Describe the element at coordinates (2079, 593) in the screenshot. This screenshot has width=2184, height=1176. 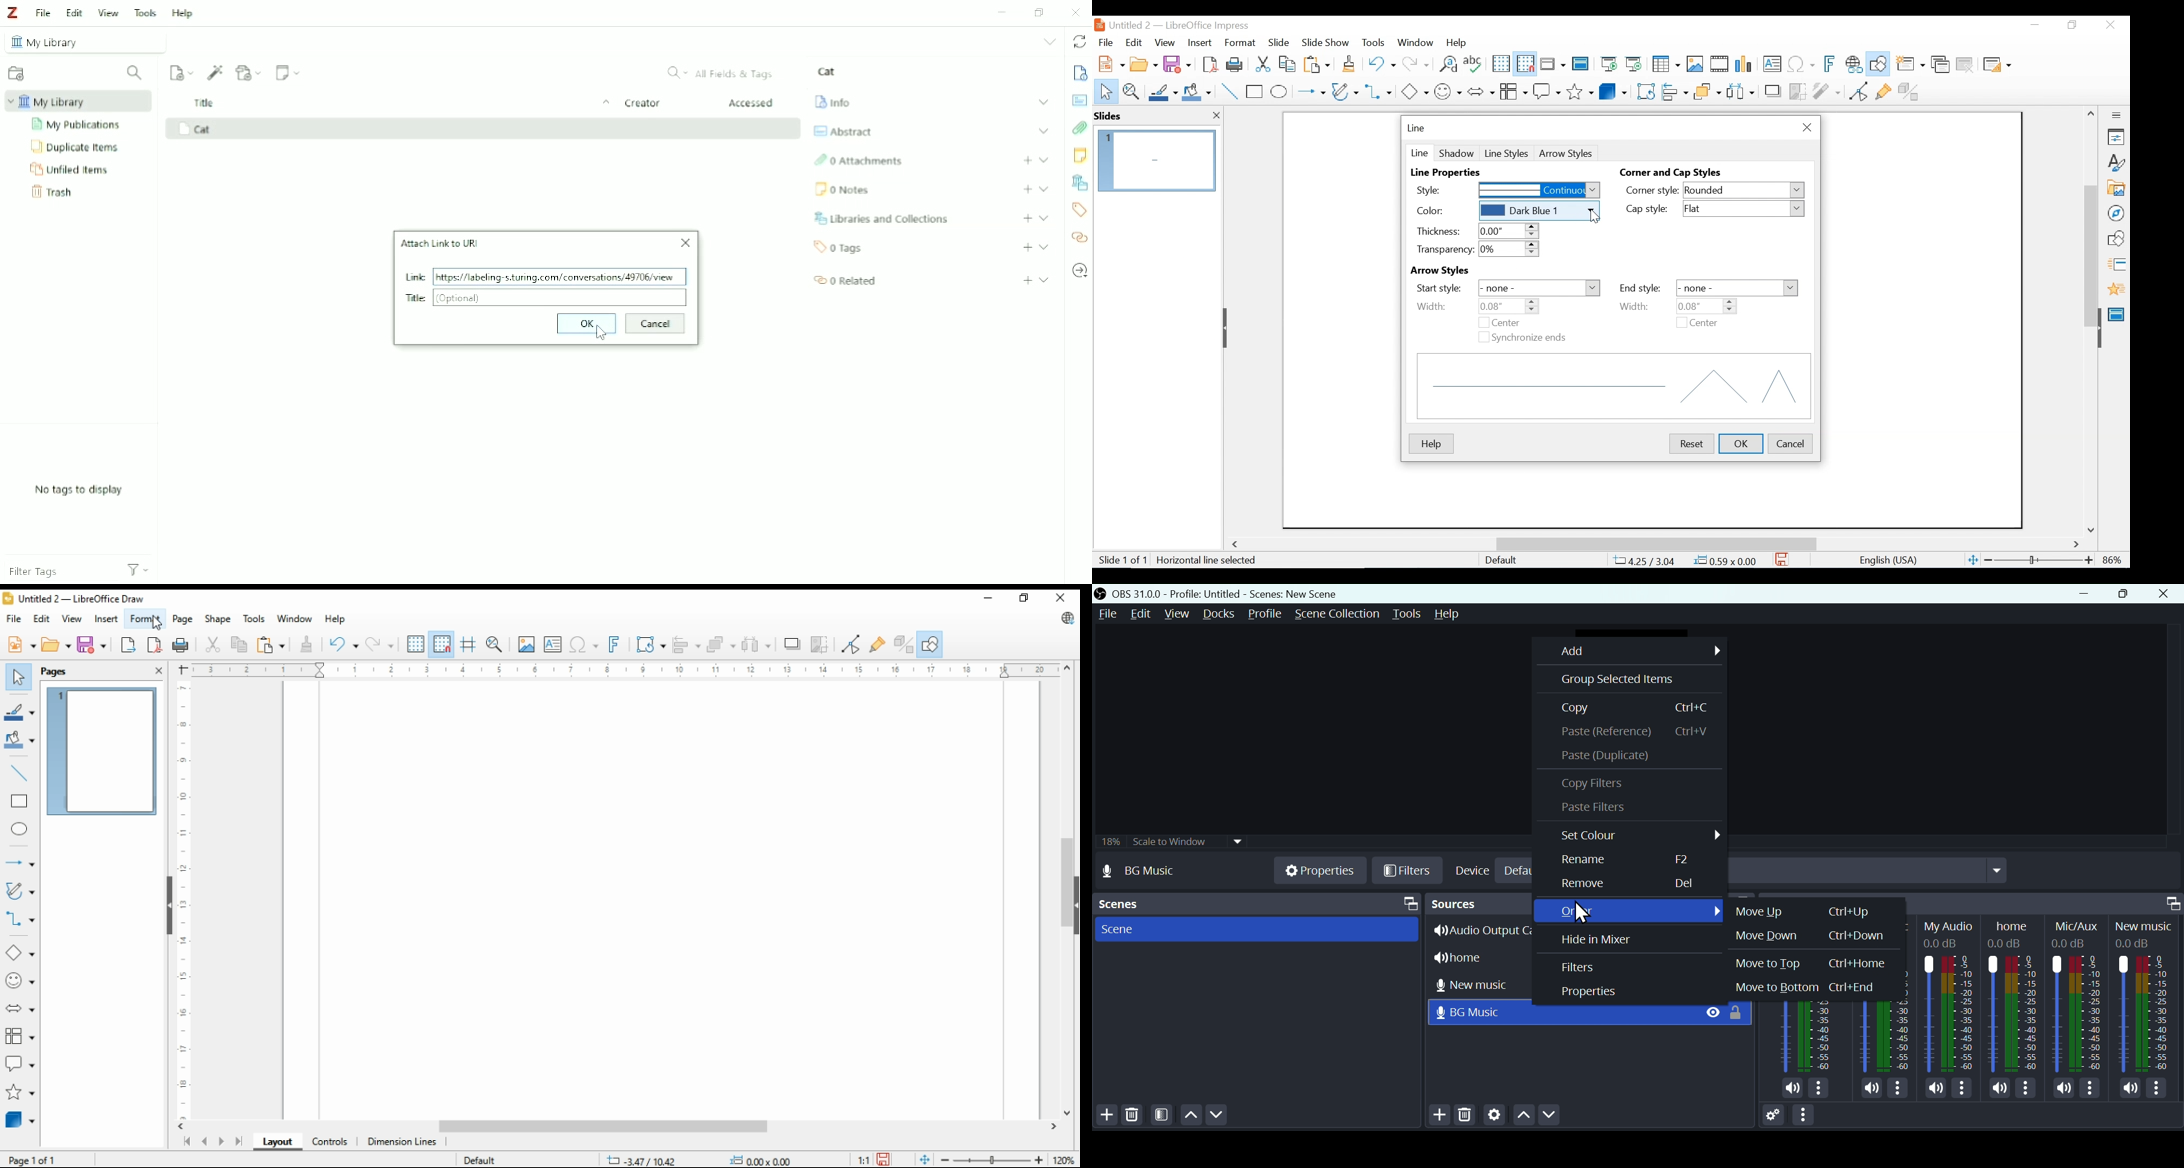
I see `minimise` at that location.